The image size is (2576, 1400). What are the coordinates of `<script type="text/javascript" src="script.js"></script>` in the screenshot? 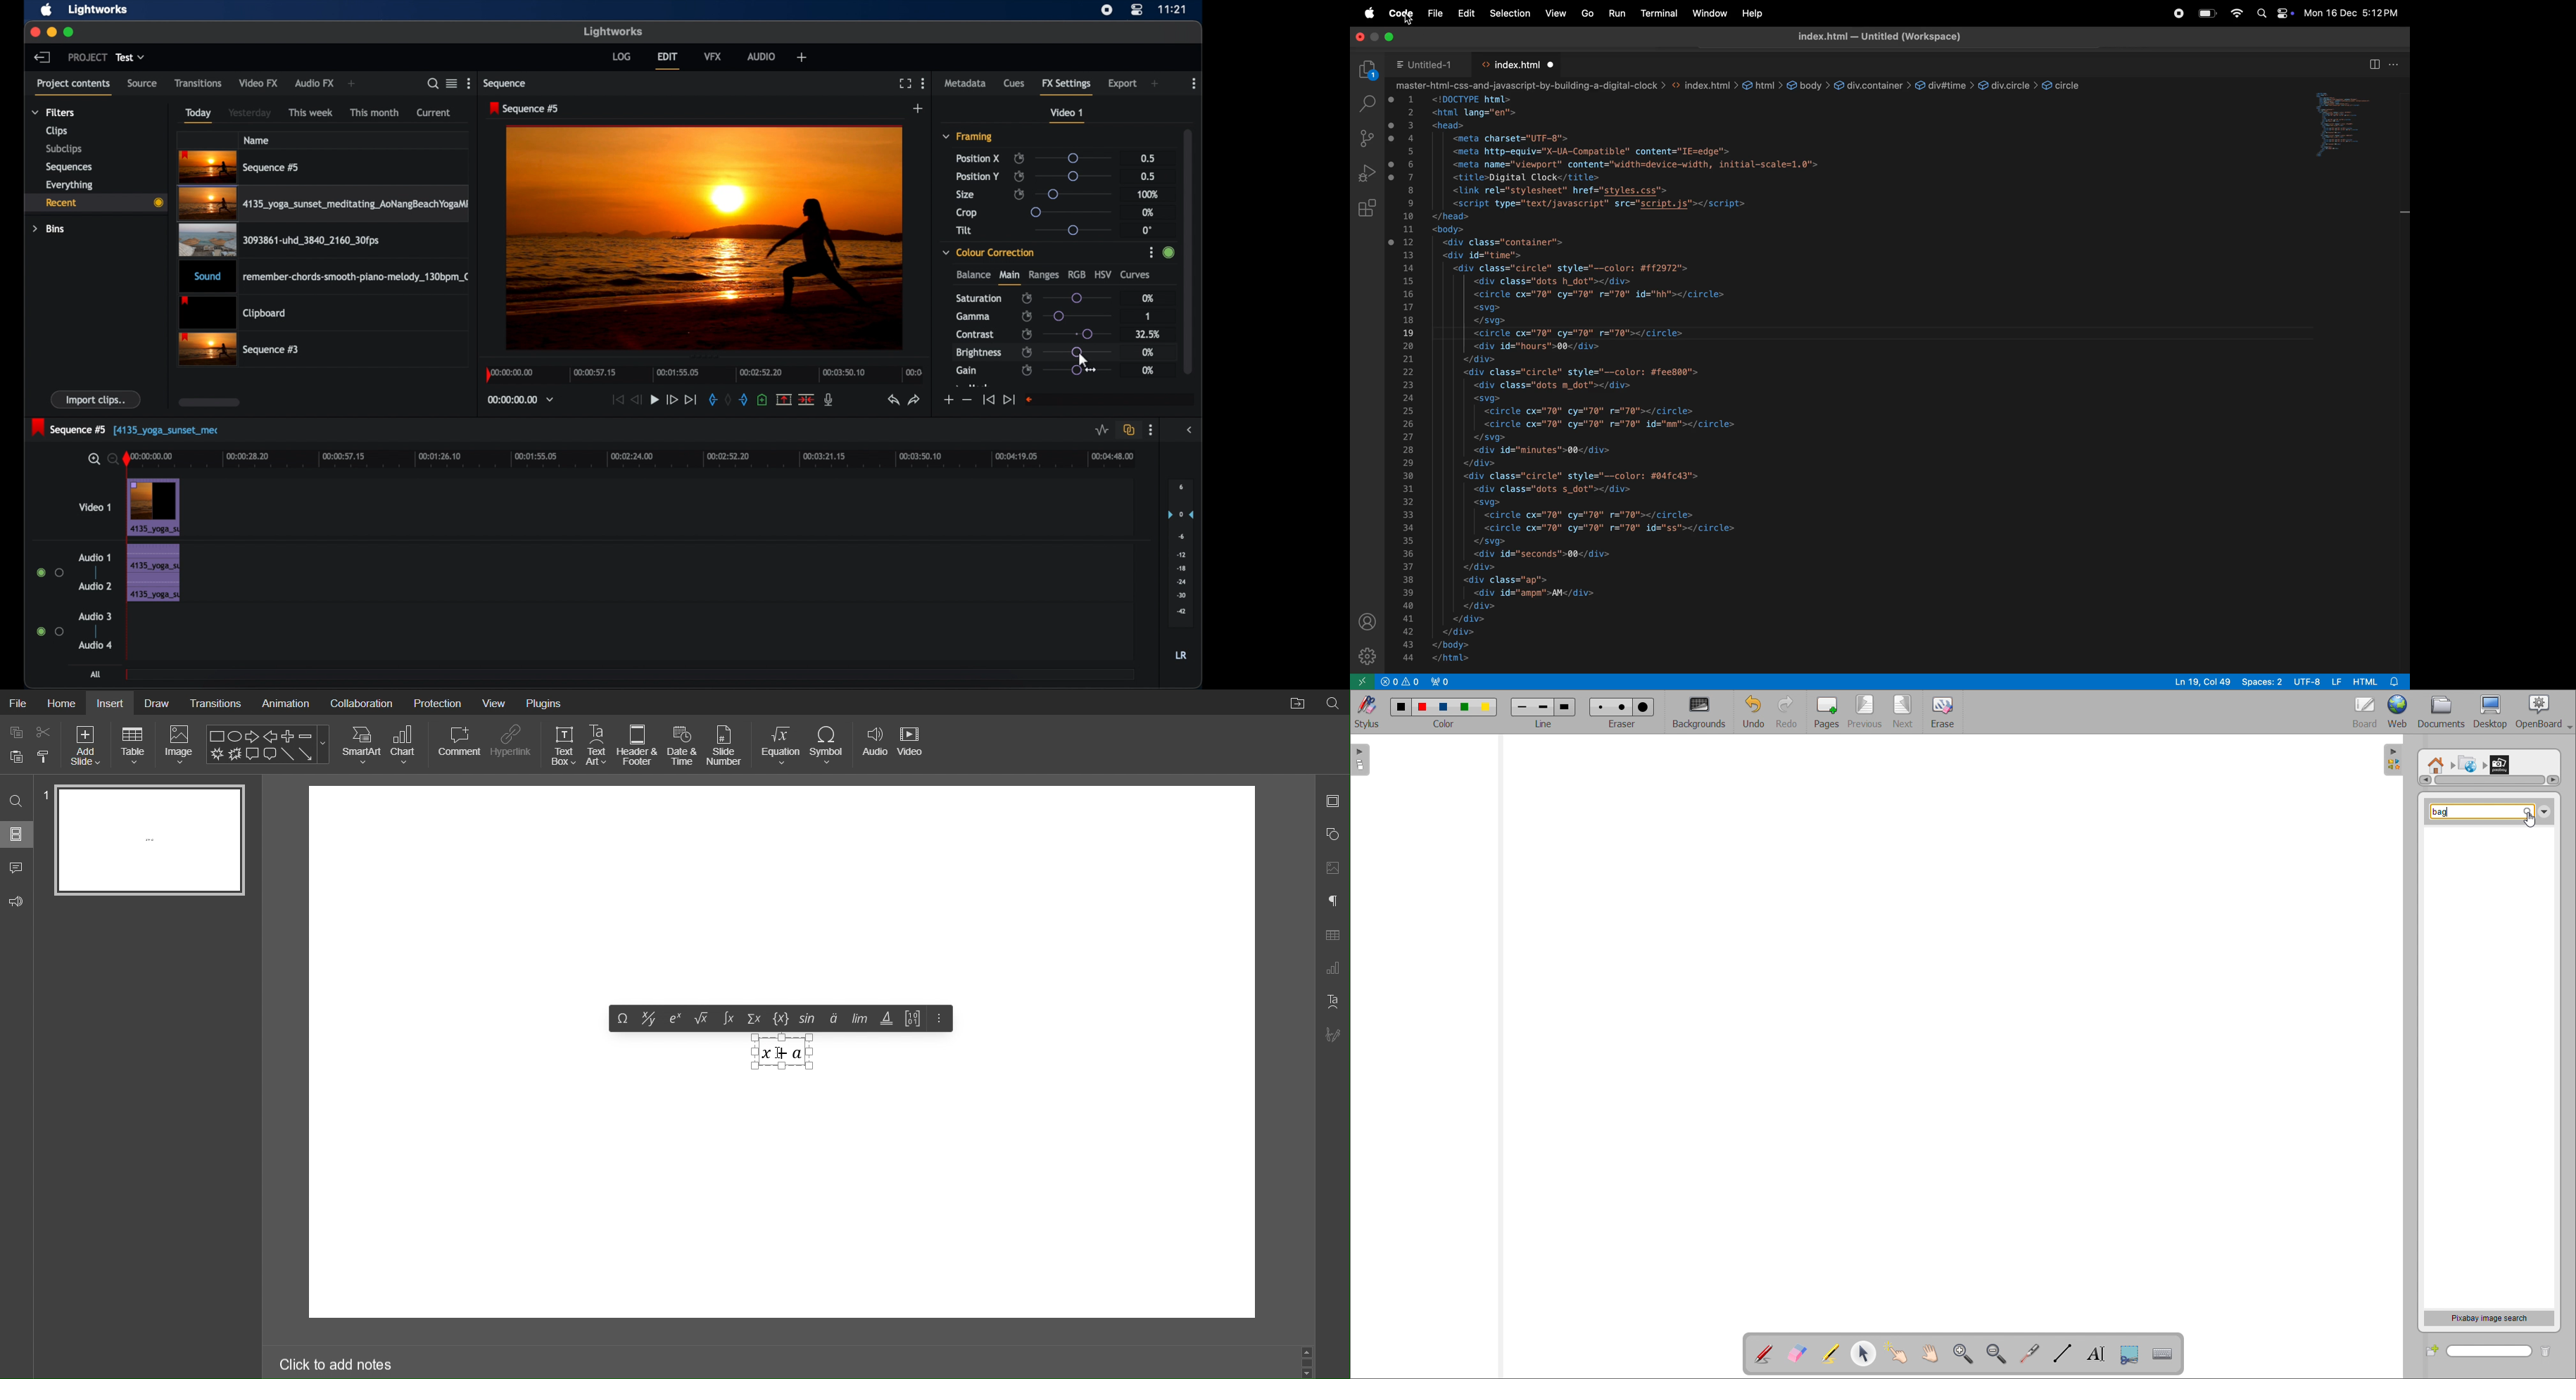 It's located at (1612, 204).